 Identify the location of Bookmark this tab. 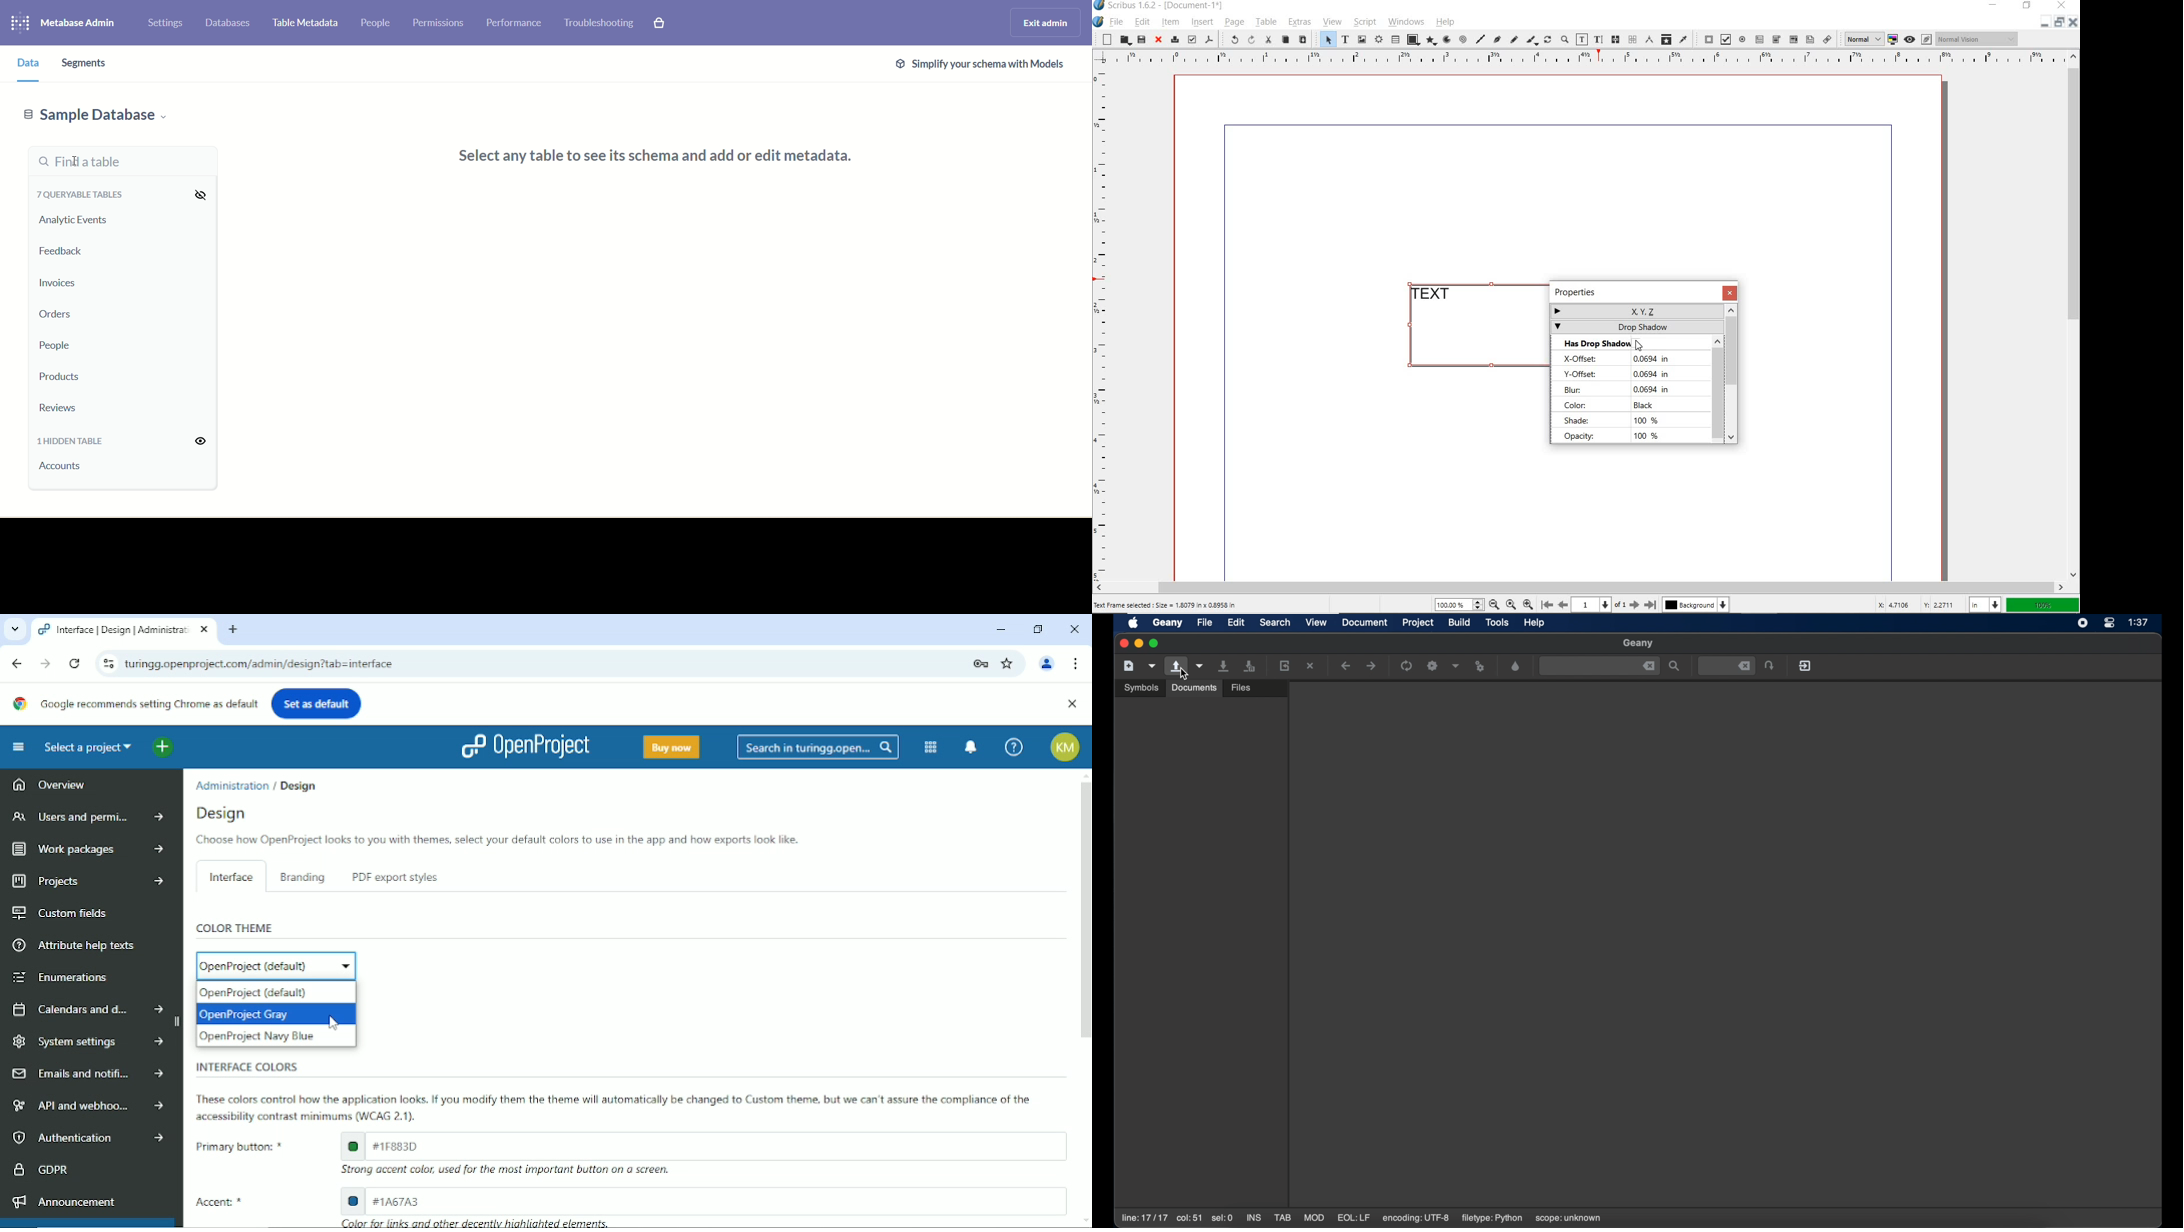
(1009, 663).